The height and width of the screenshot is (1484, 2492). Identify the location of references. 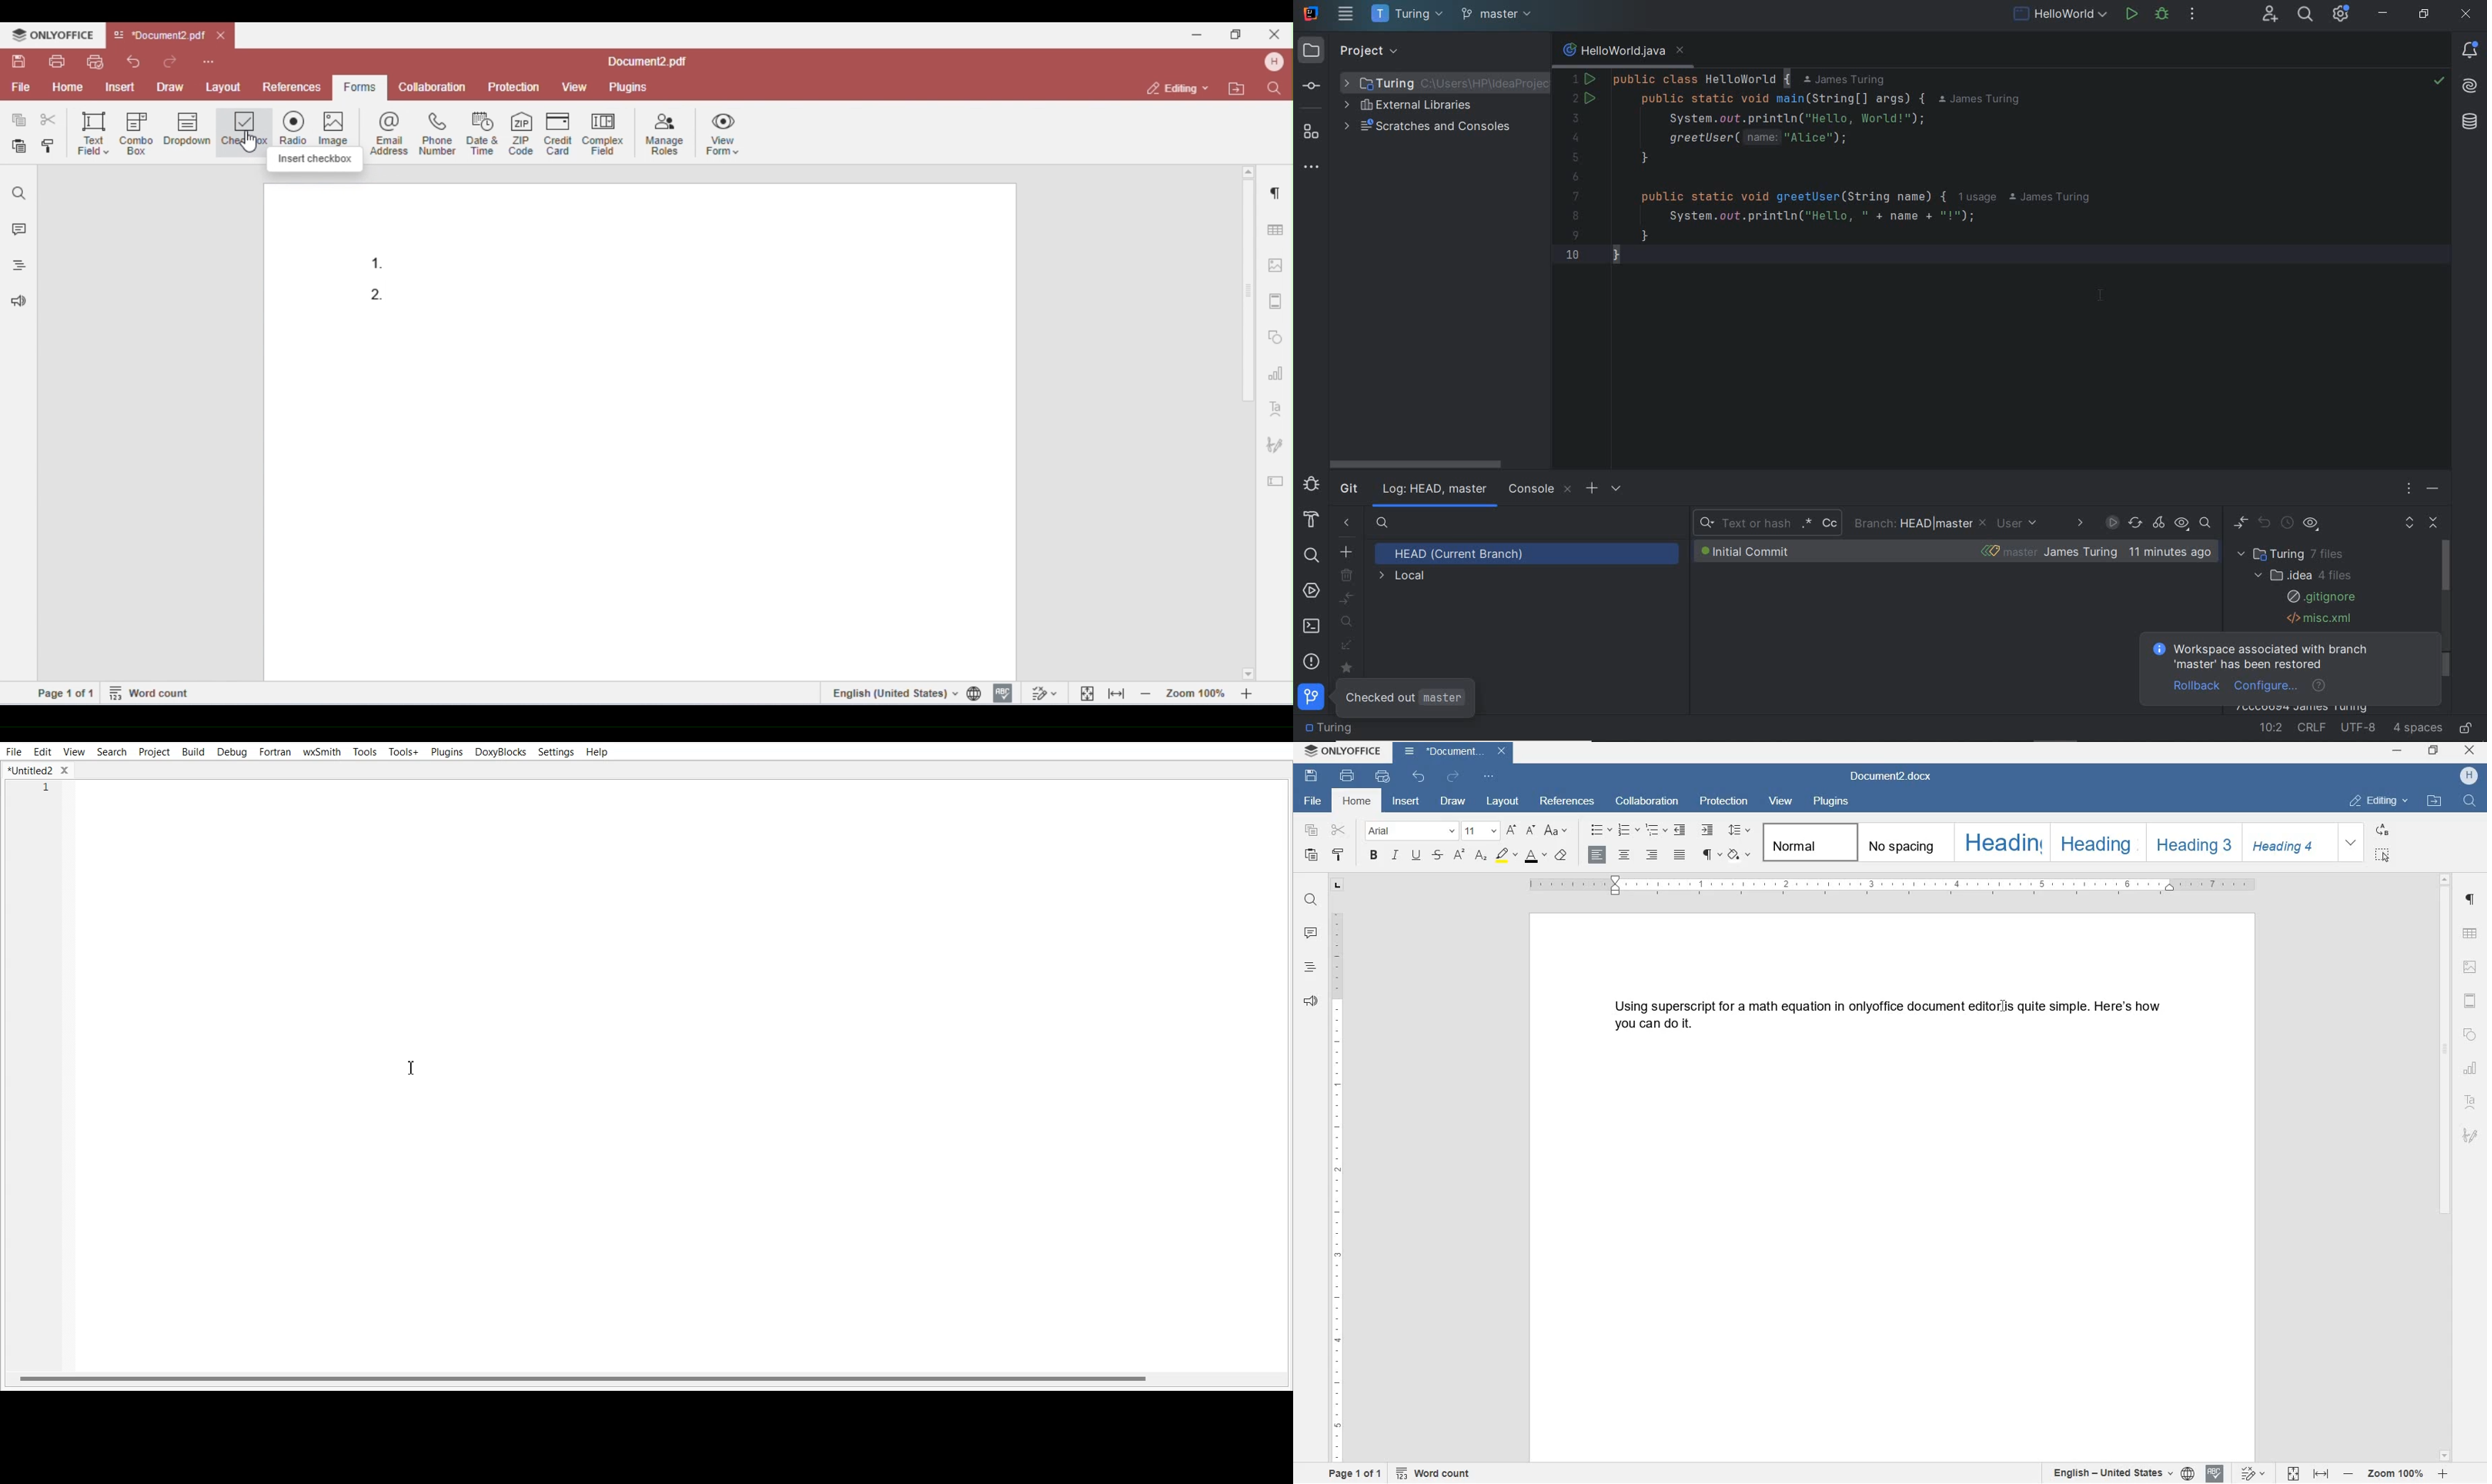
(1567, 802).